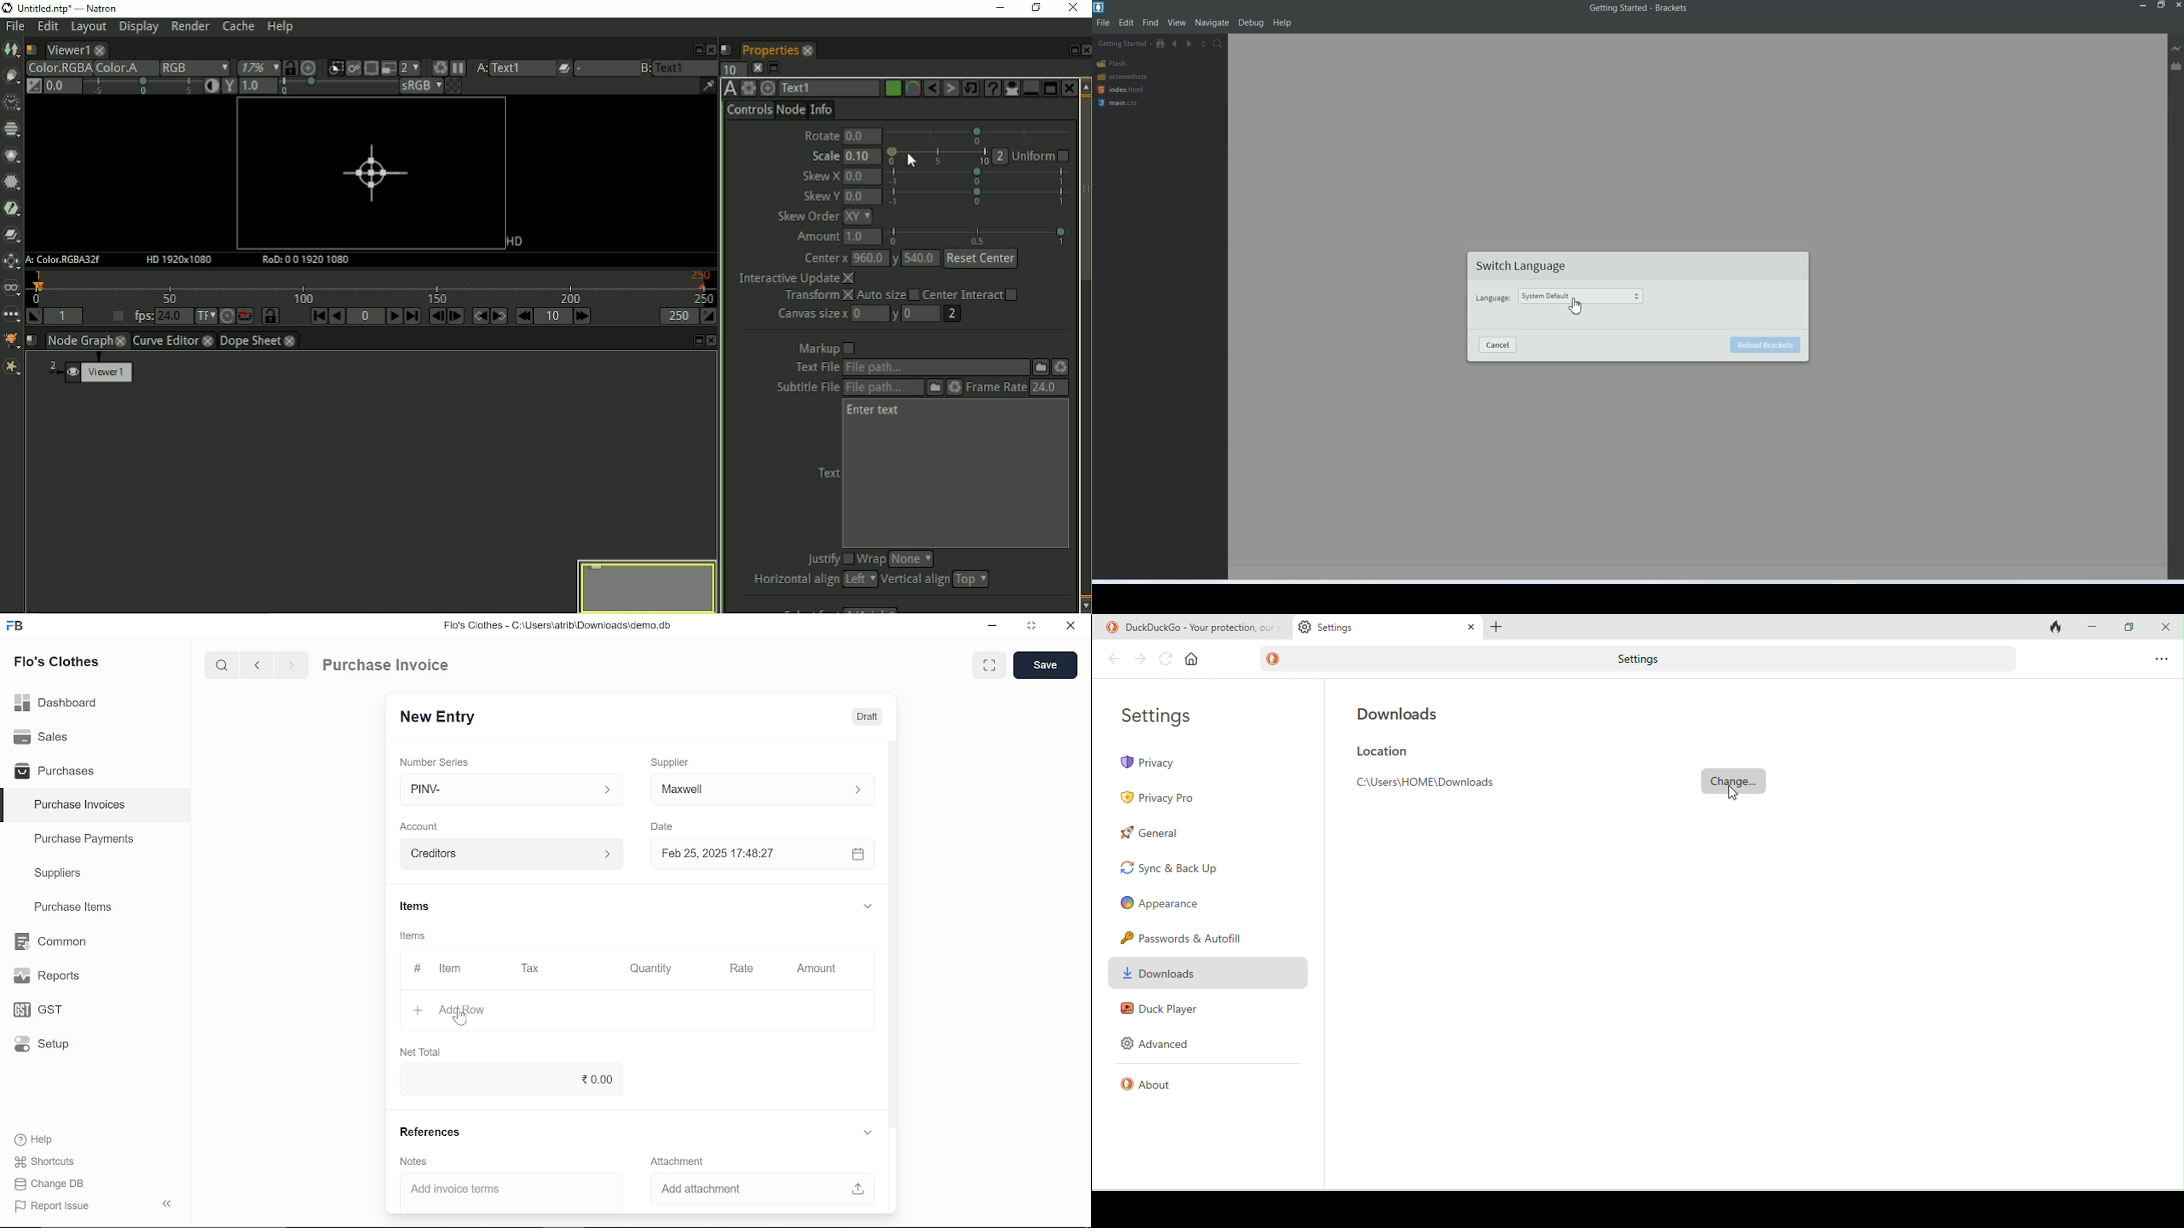 This screenshot has height=1232, width=2184. I want to click on frappe books logo, so click(19, 627).